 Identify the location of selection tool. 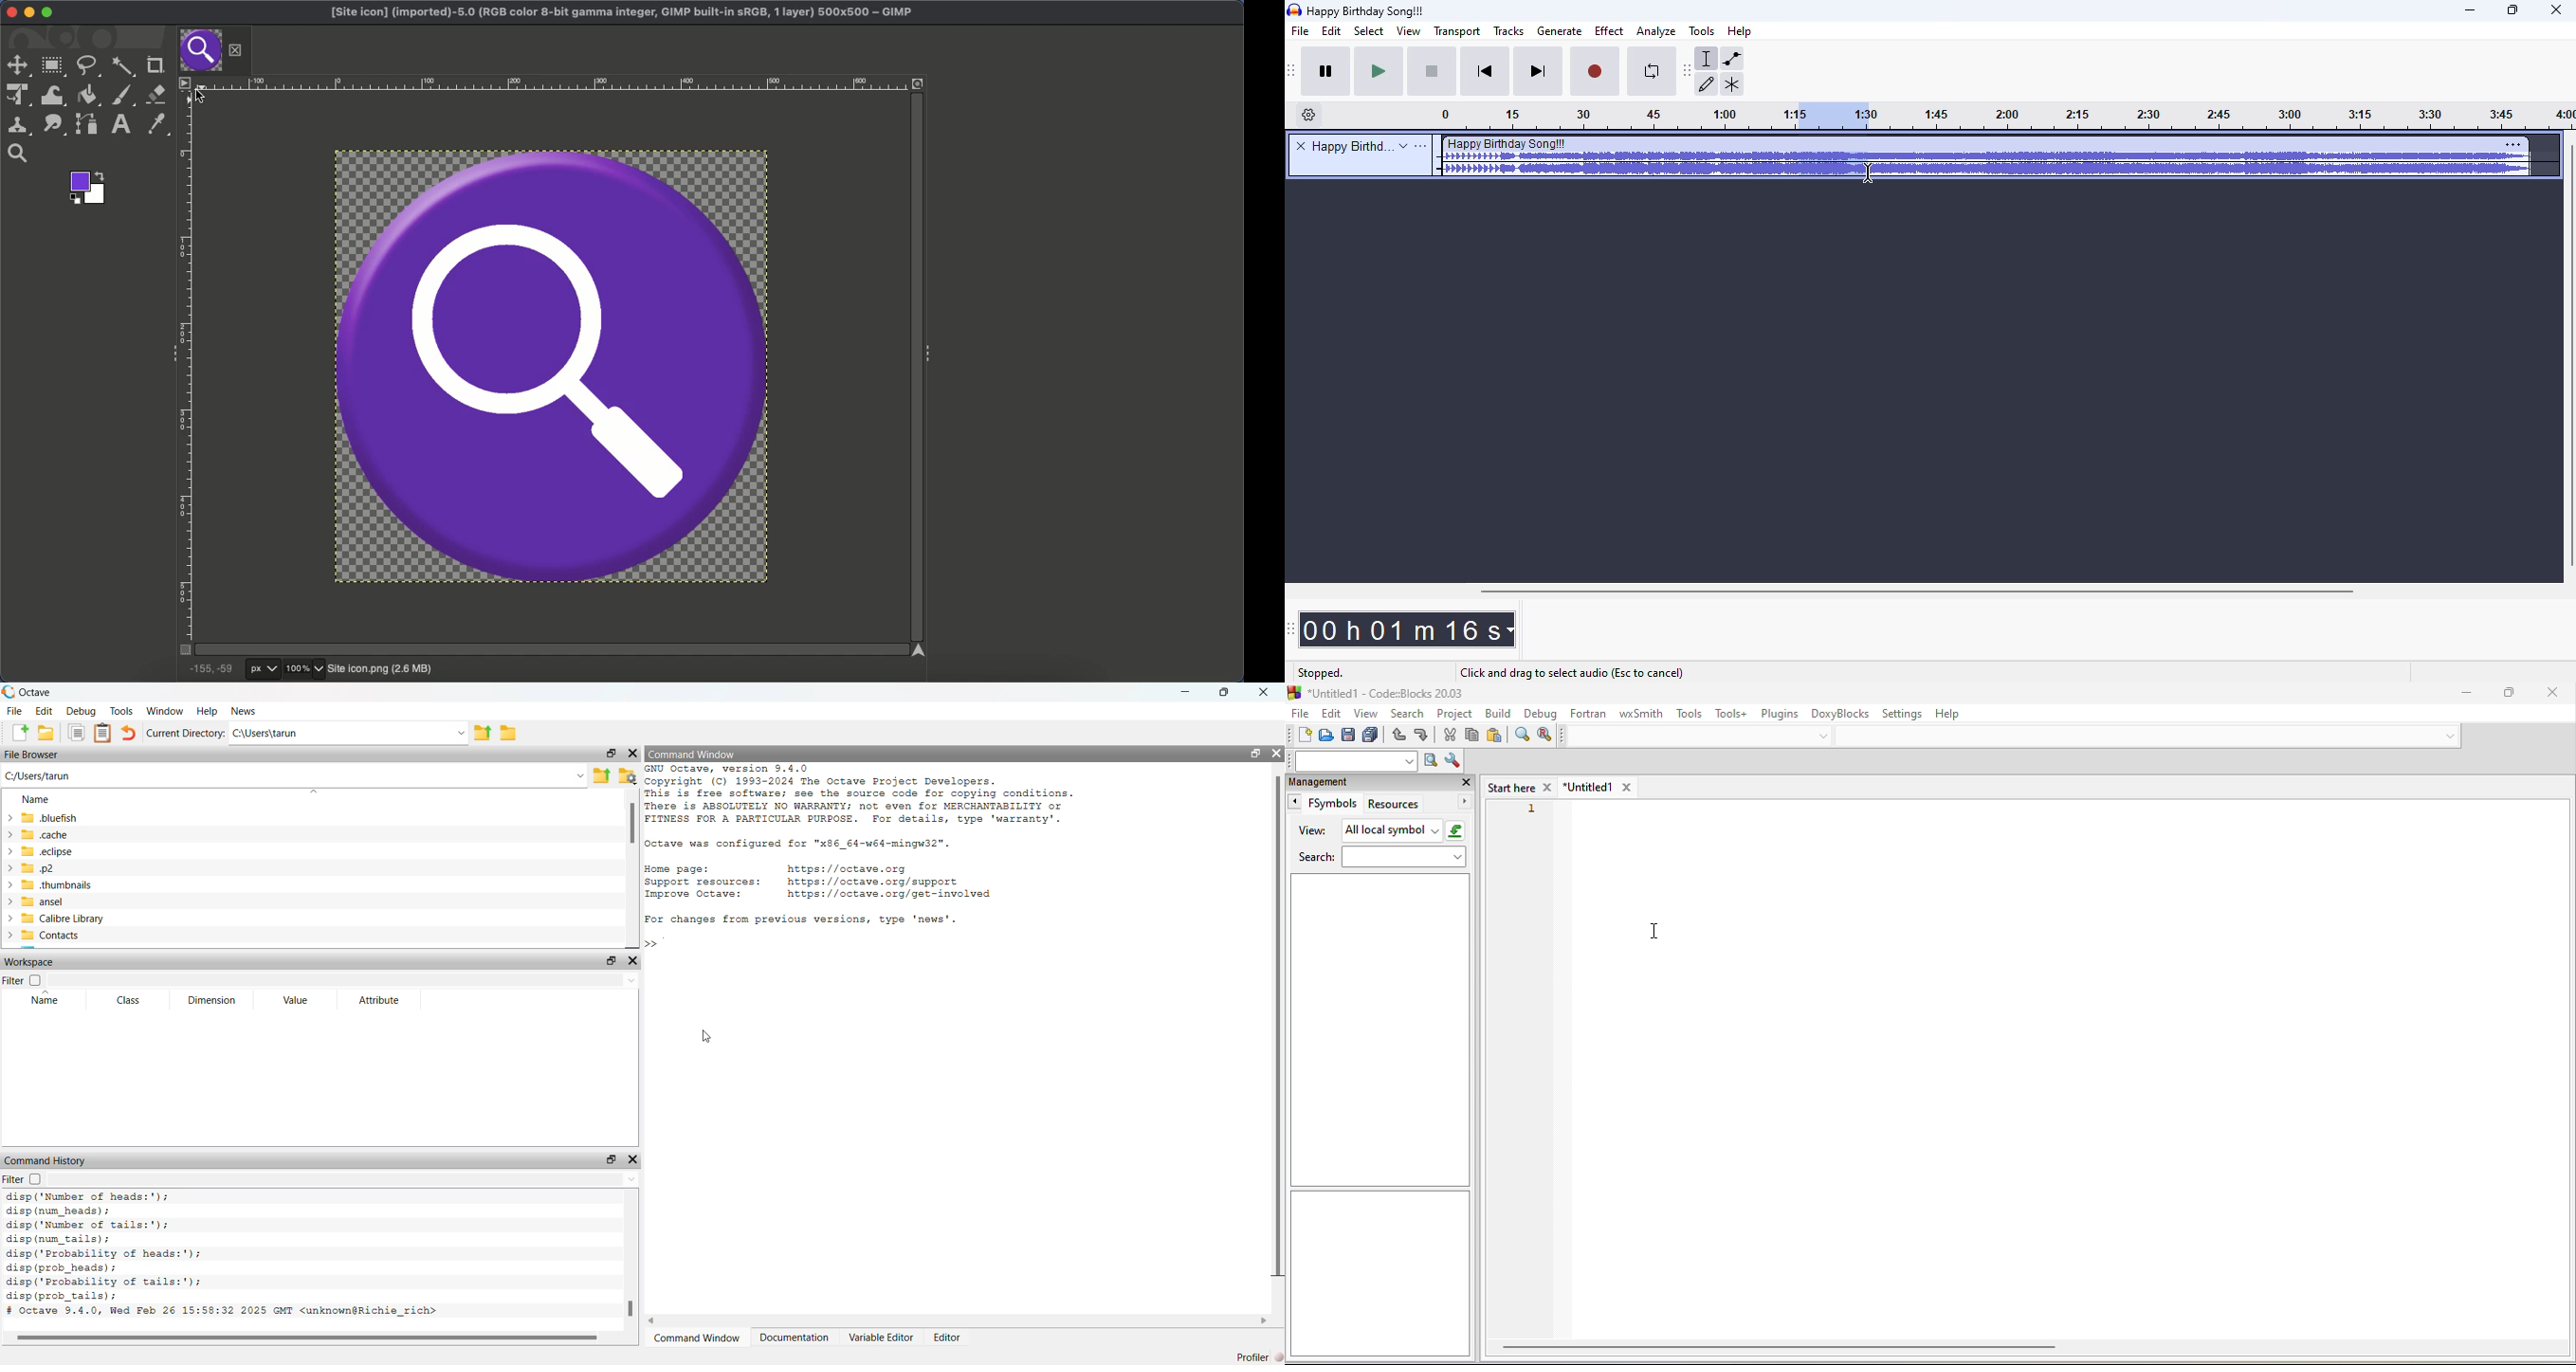
(1708, 59).